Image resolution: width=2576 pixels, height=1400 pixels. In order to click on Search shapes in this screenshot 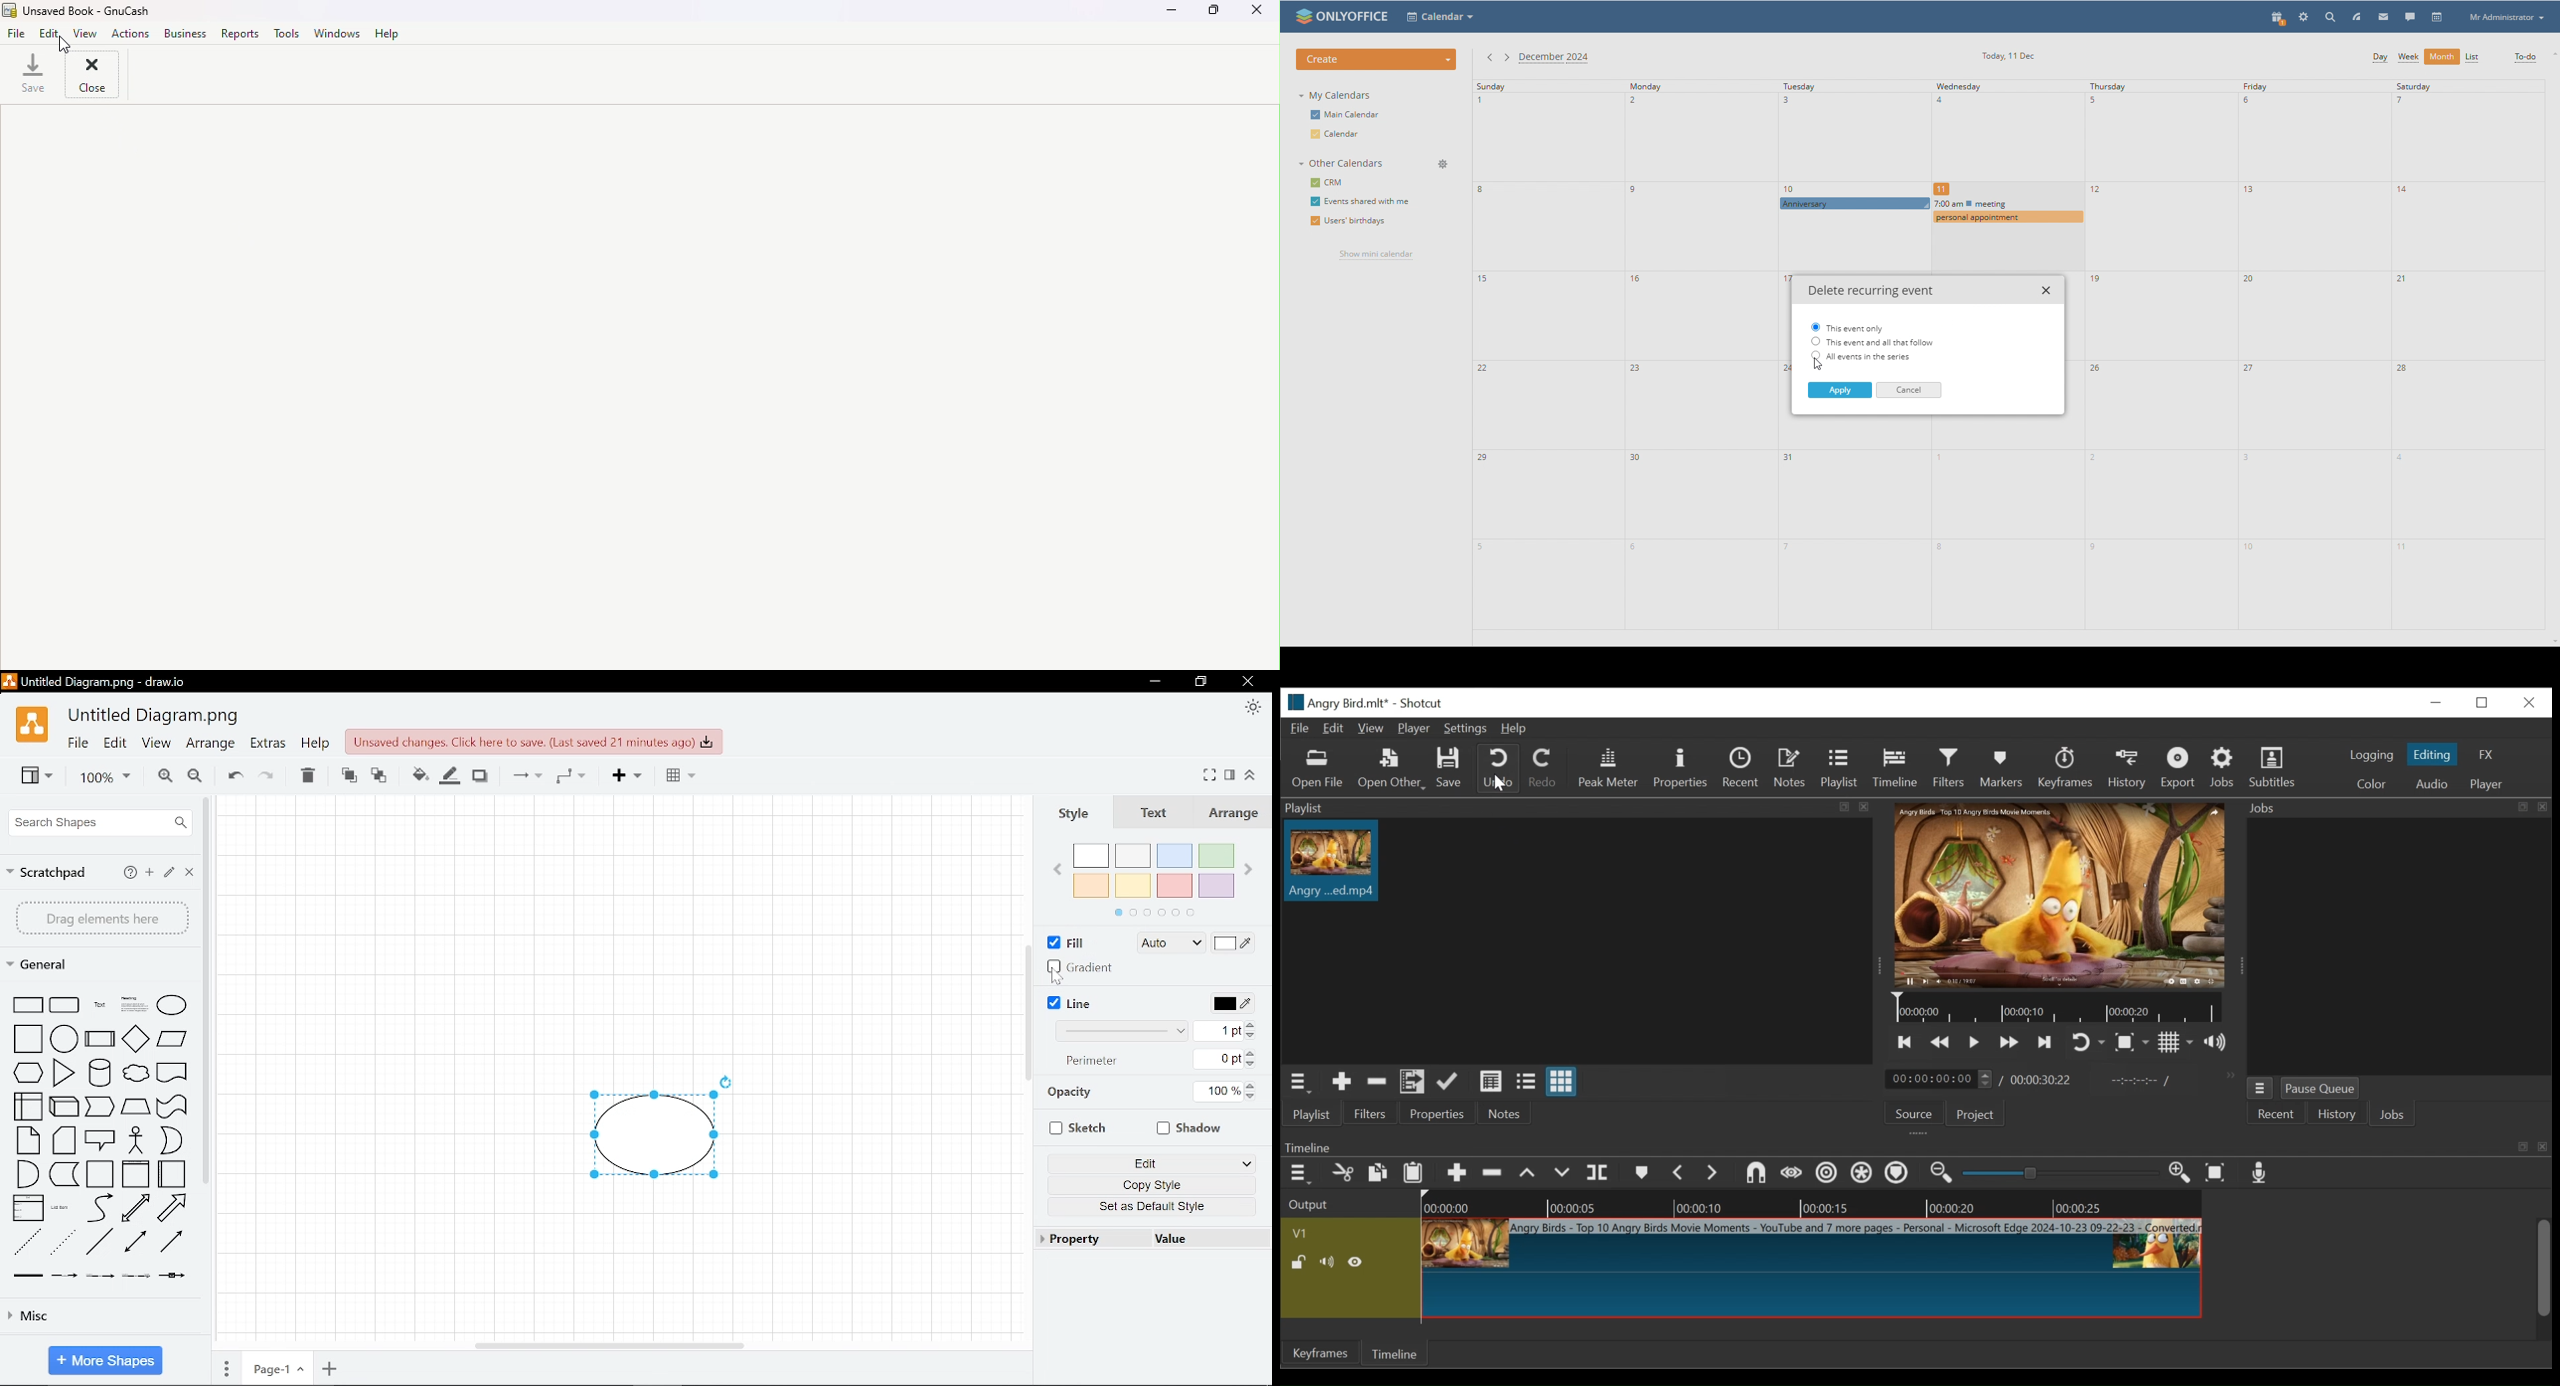, I will do `click(102, 822)`.